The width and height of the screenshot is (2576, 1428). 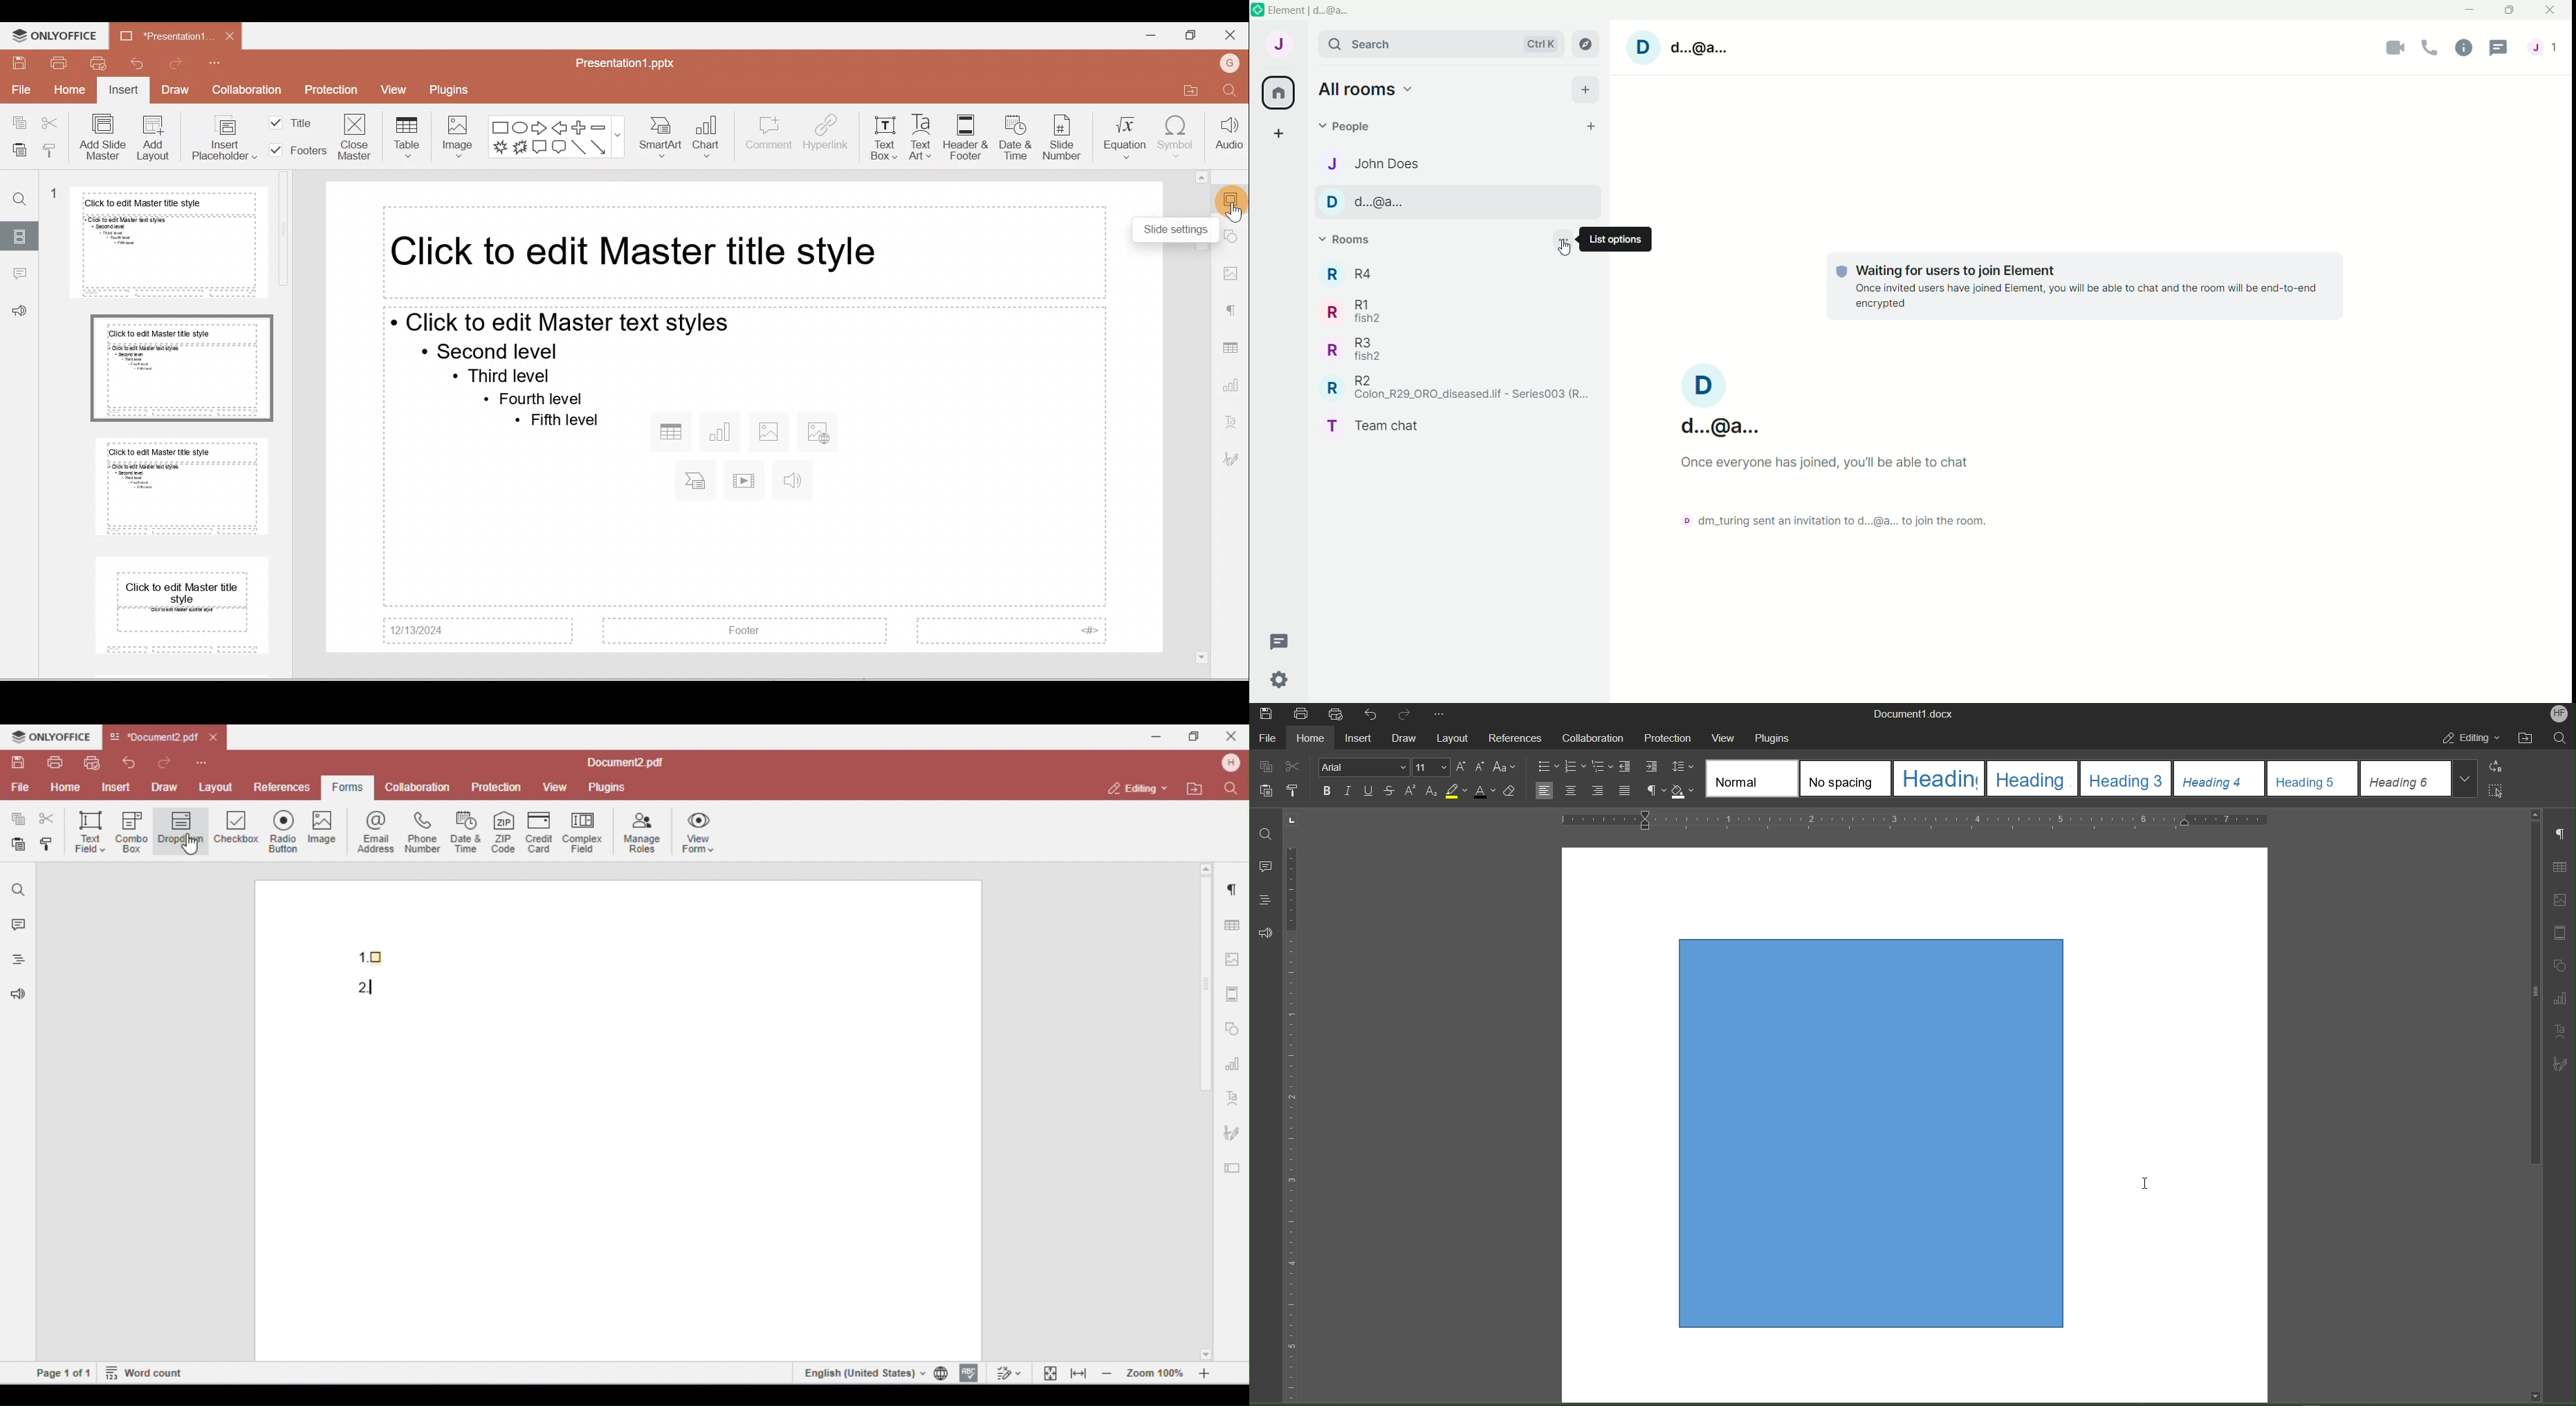 I want to click on Text Color, so click(x=1484, y=792).